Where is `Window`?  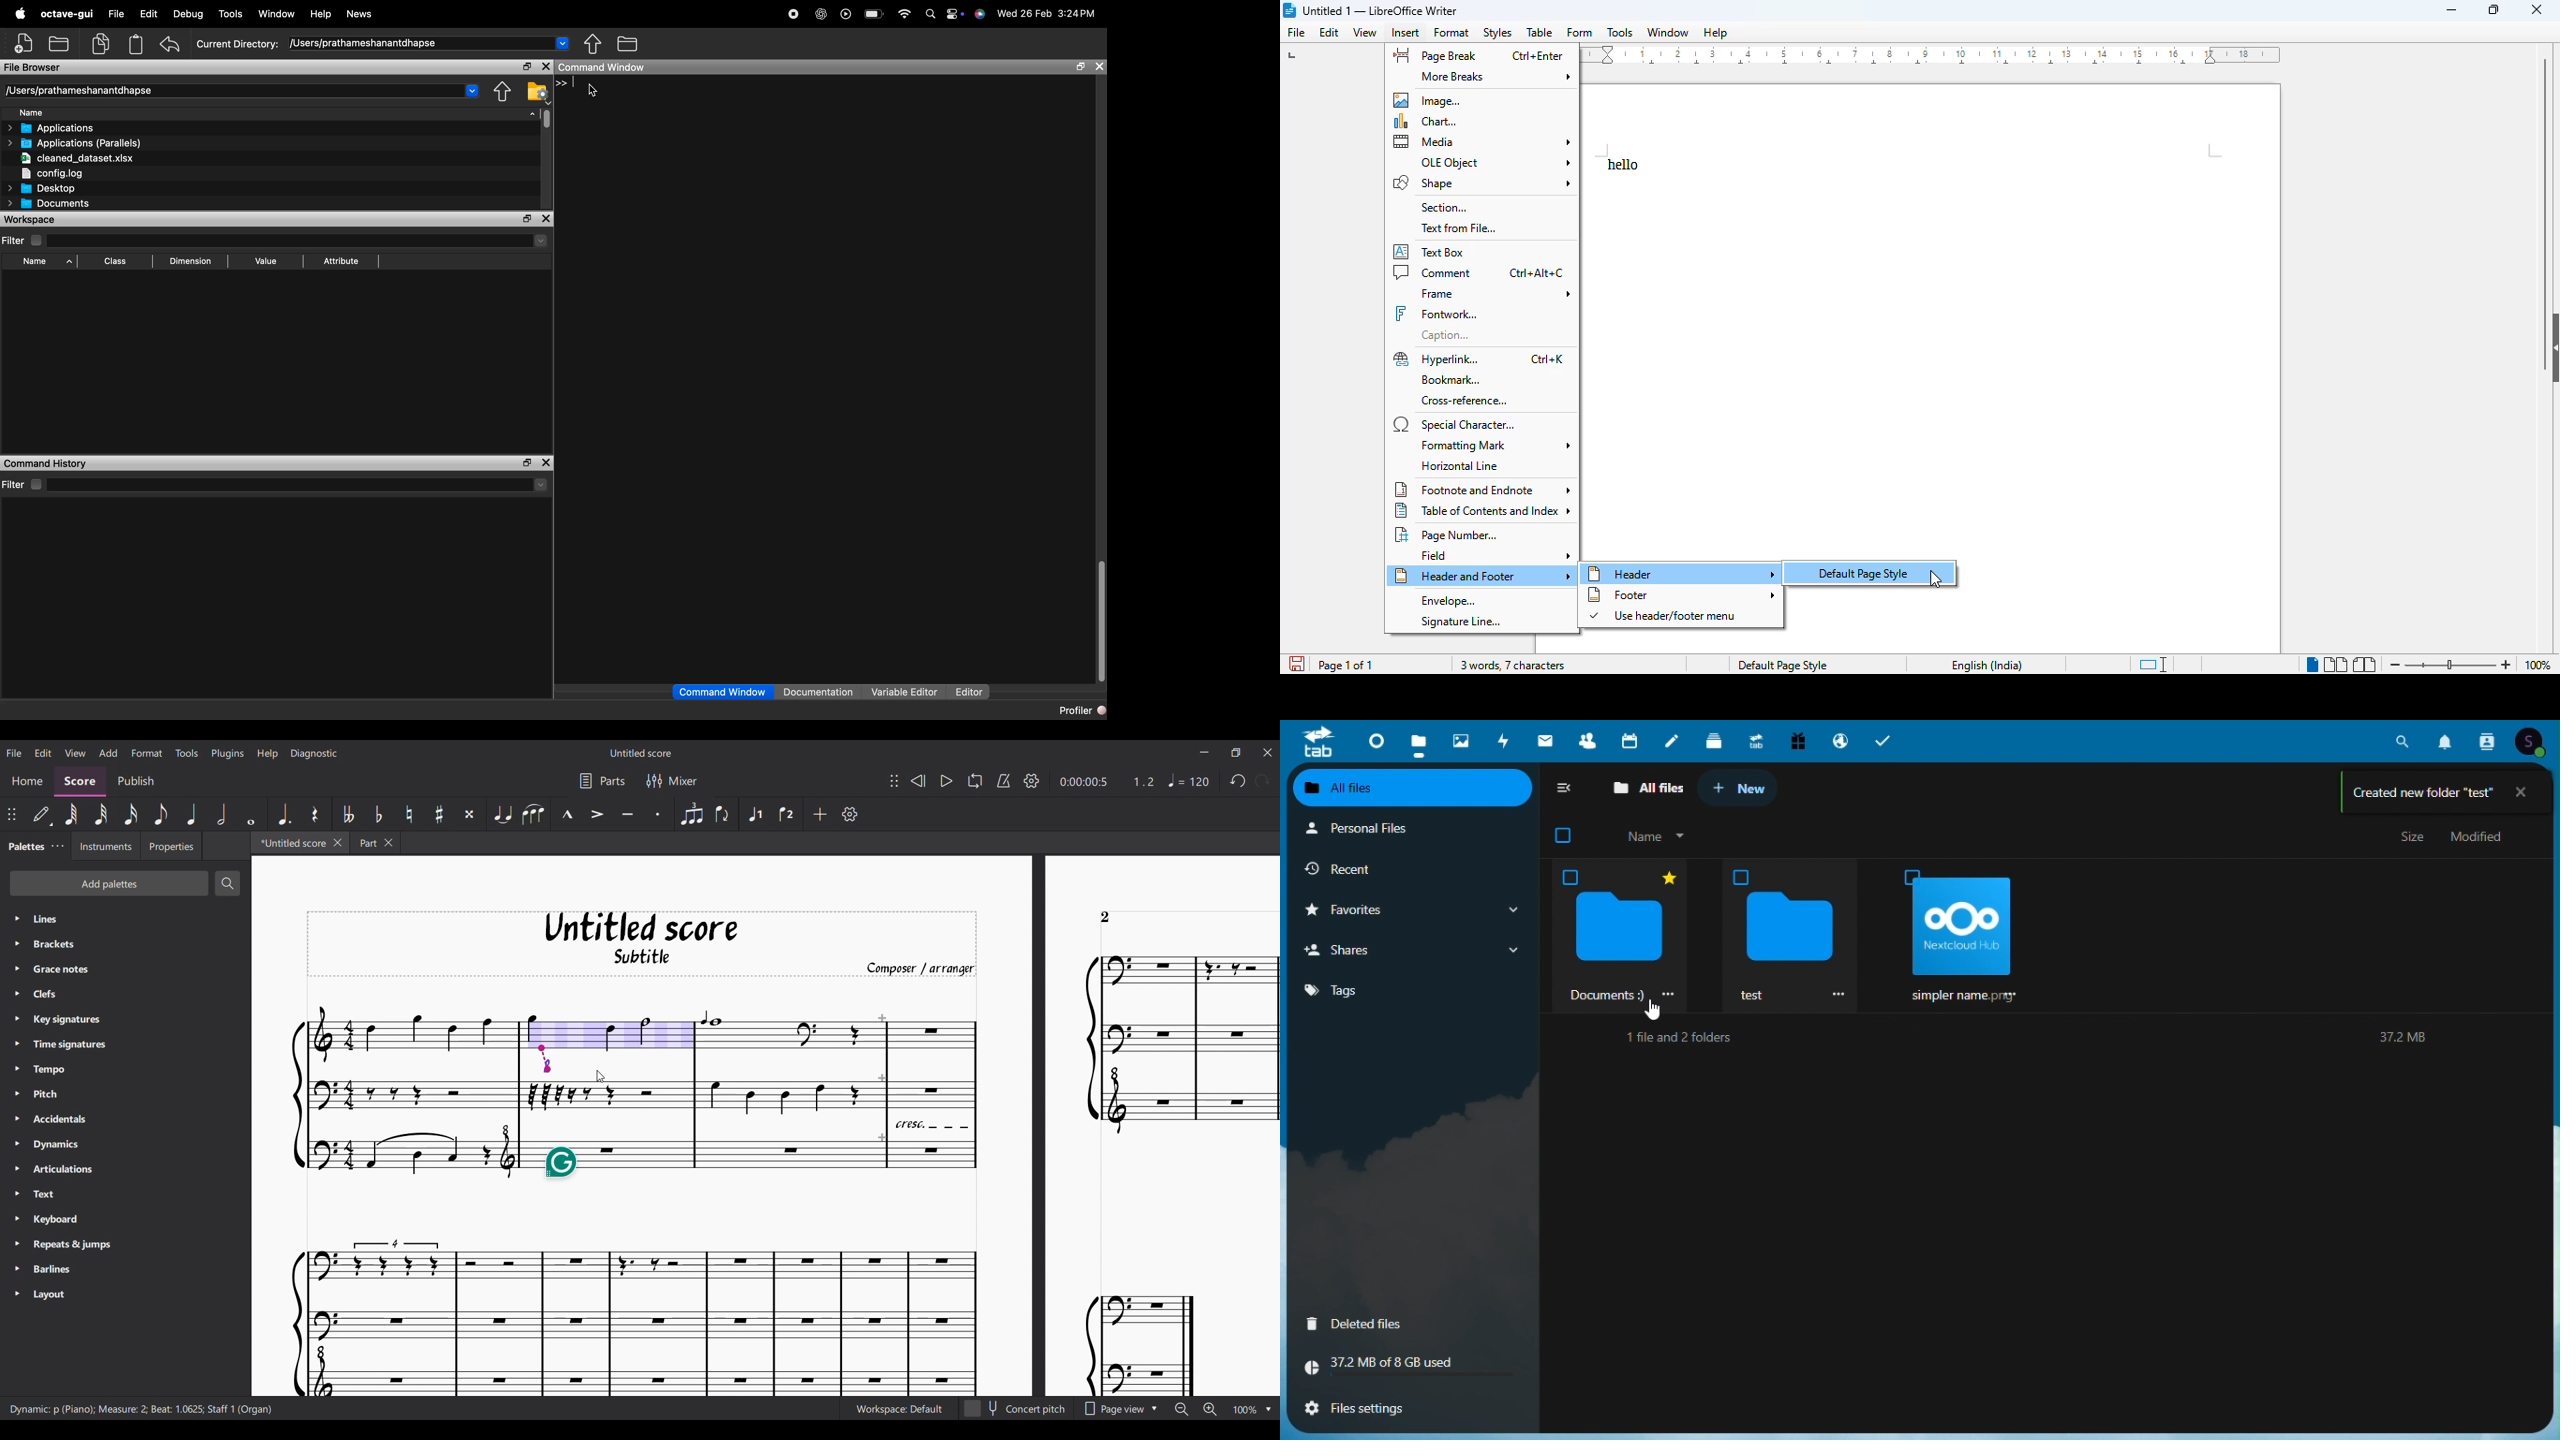 Window is located at coordinates (278, 14).